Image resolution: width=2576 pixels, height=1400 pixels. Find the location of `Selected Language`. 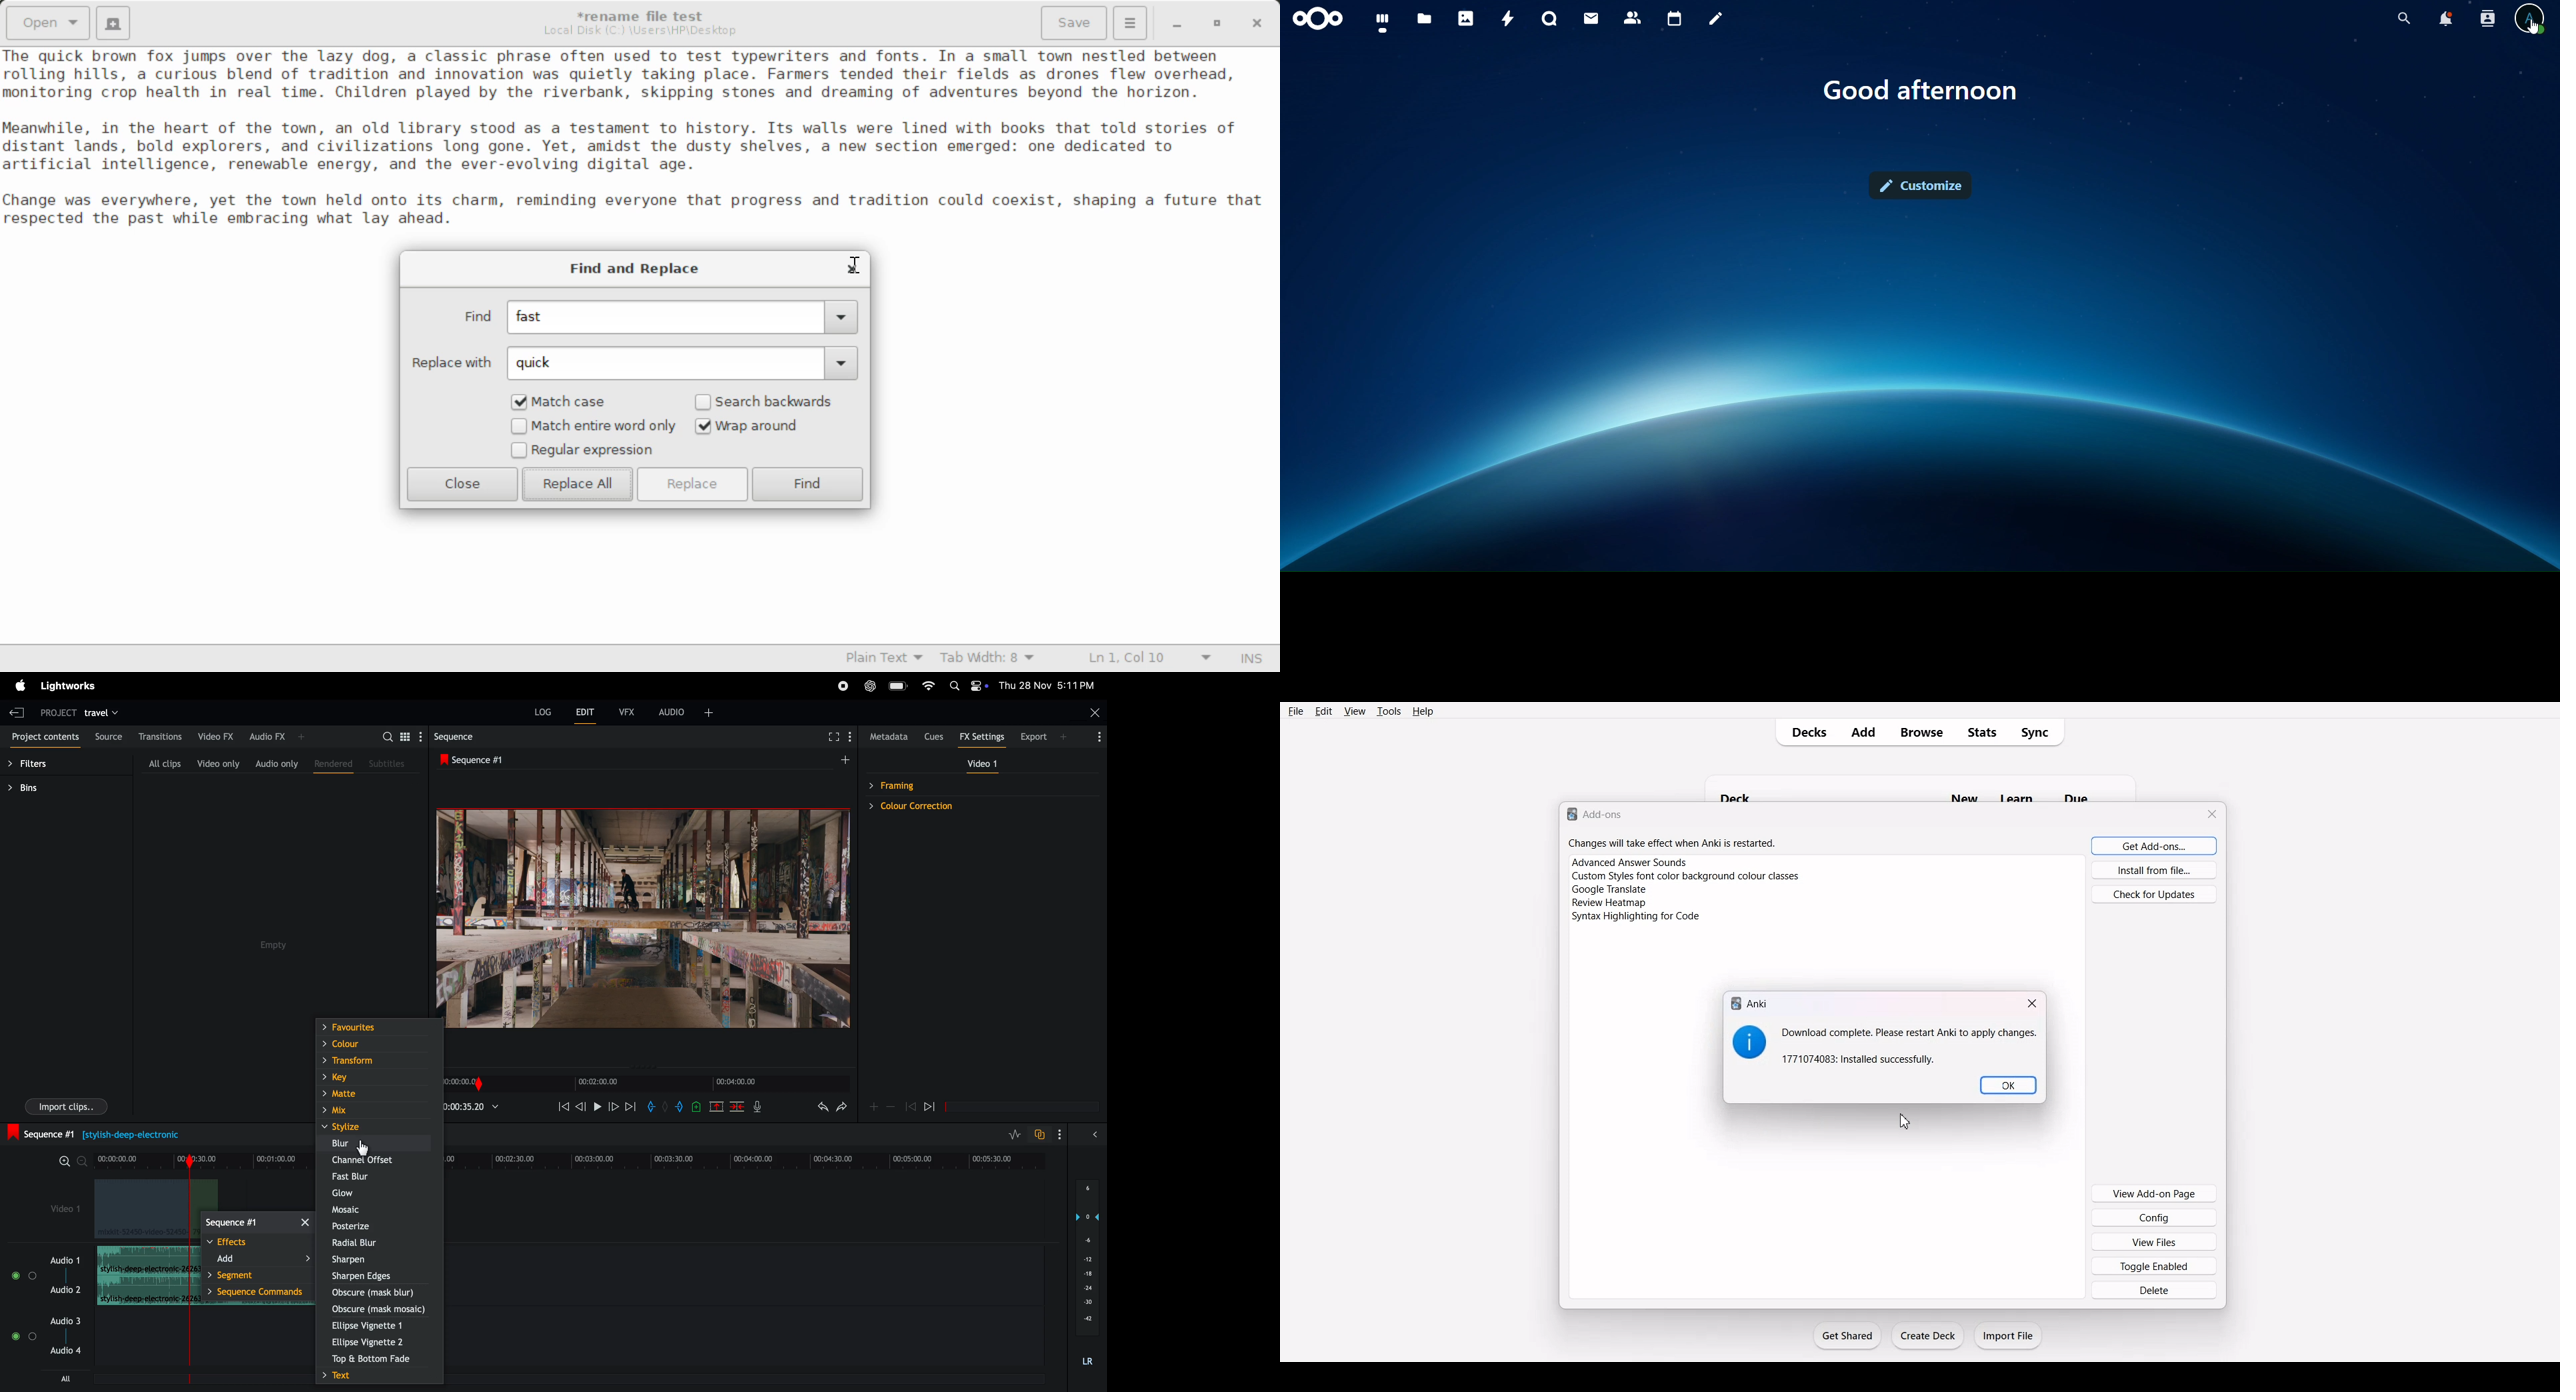

Selected Language is located at coordinates (877, 659).